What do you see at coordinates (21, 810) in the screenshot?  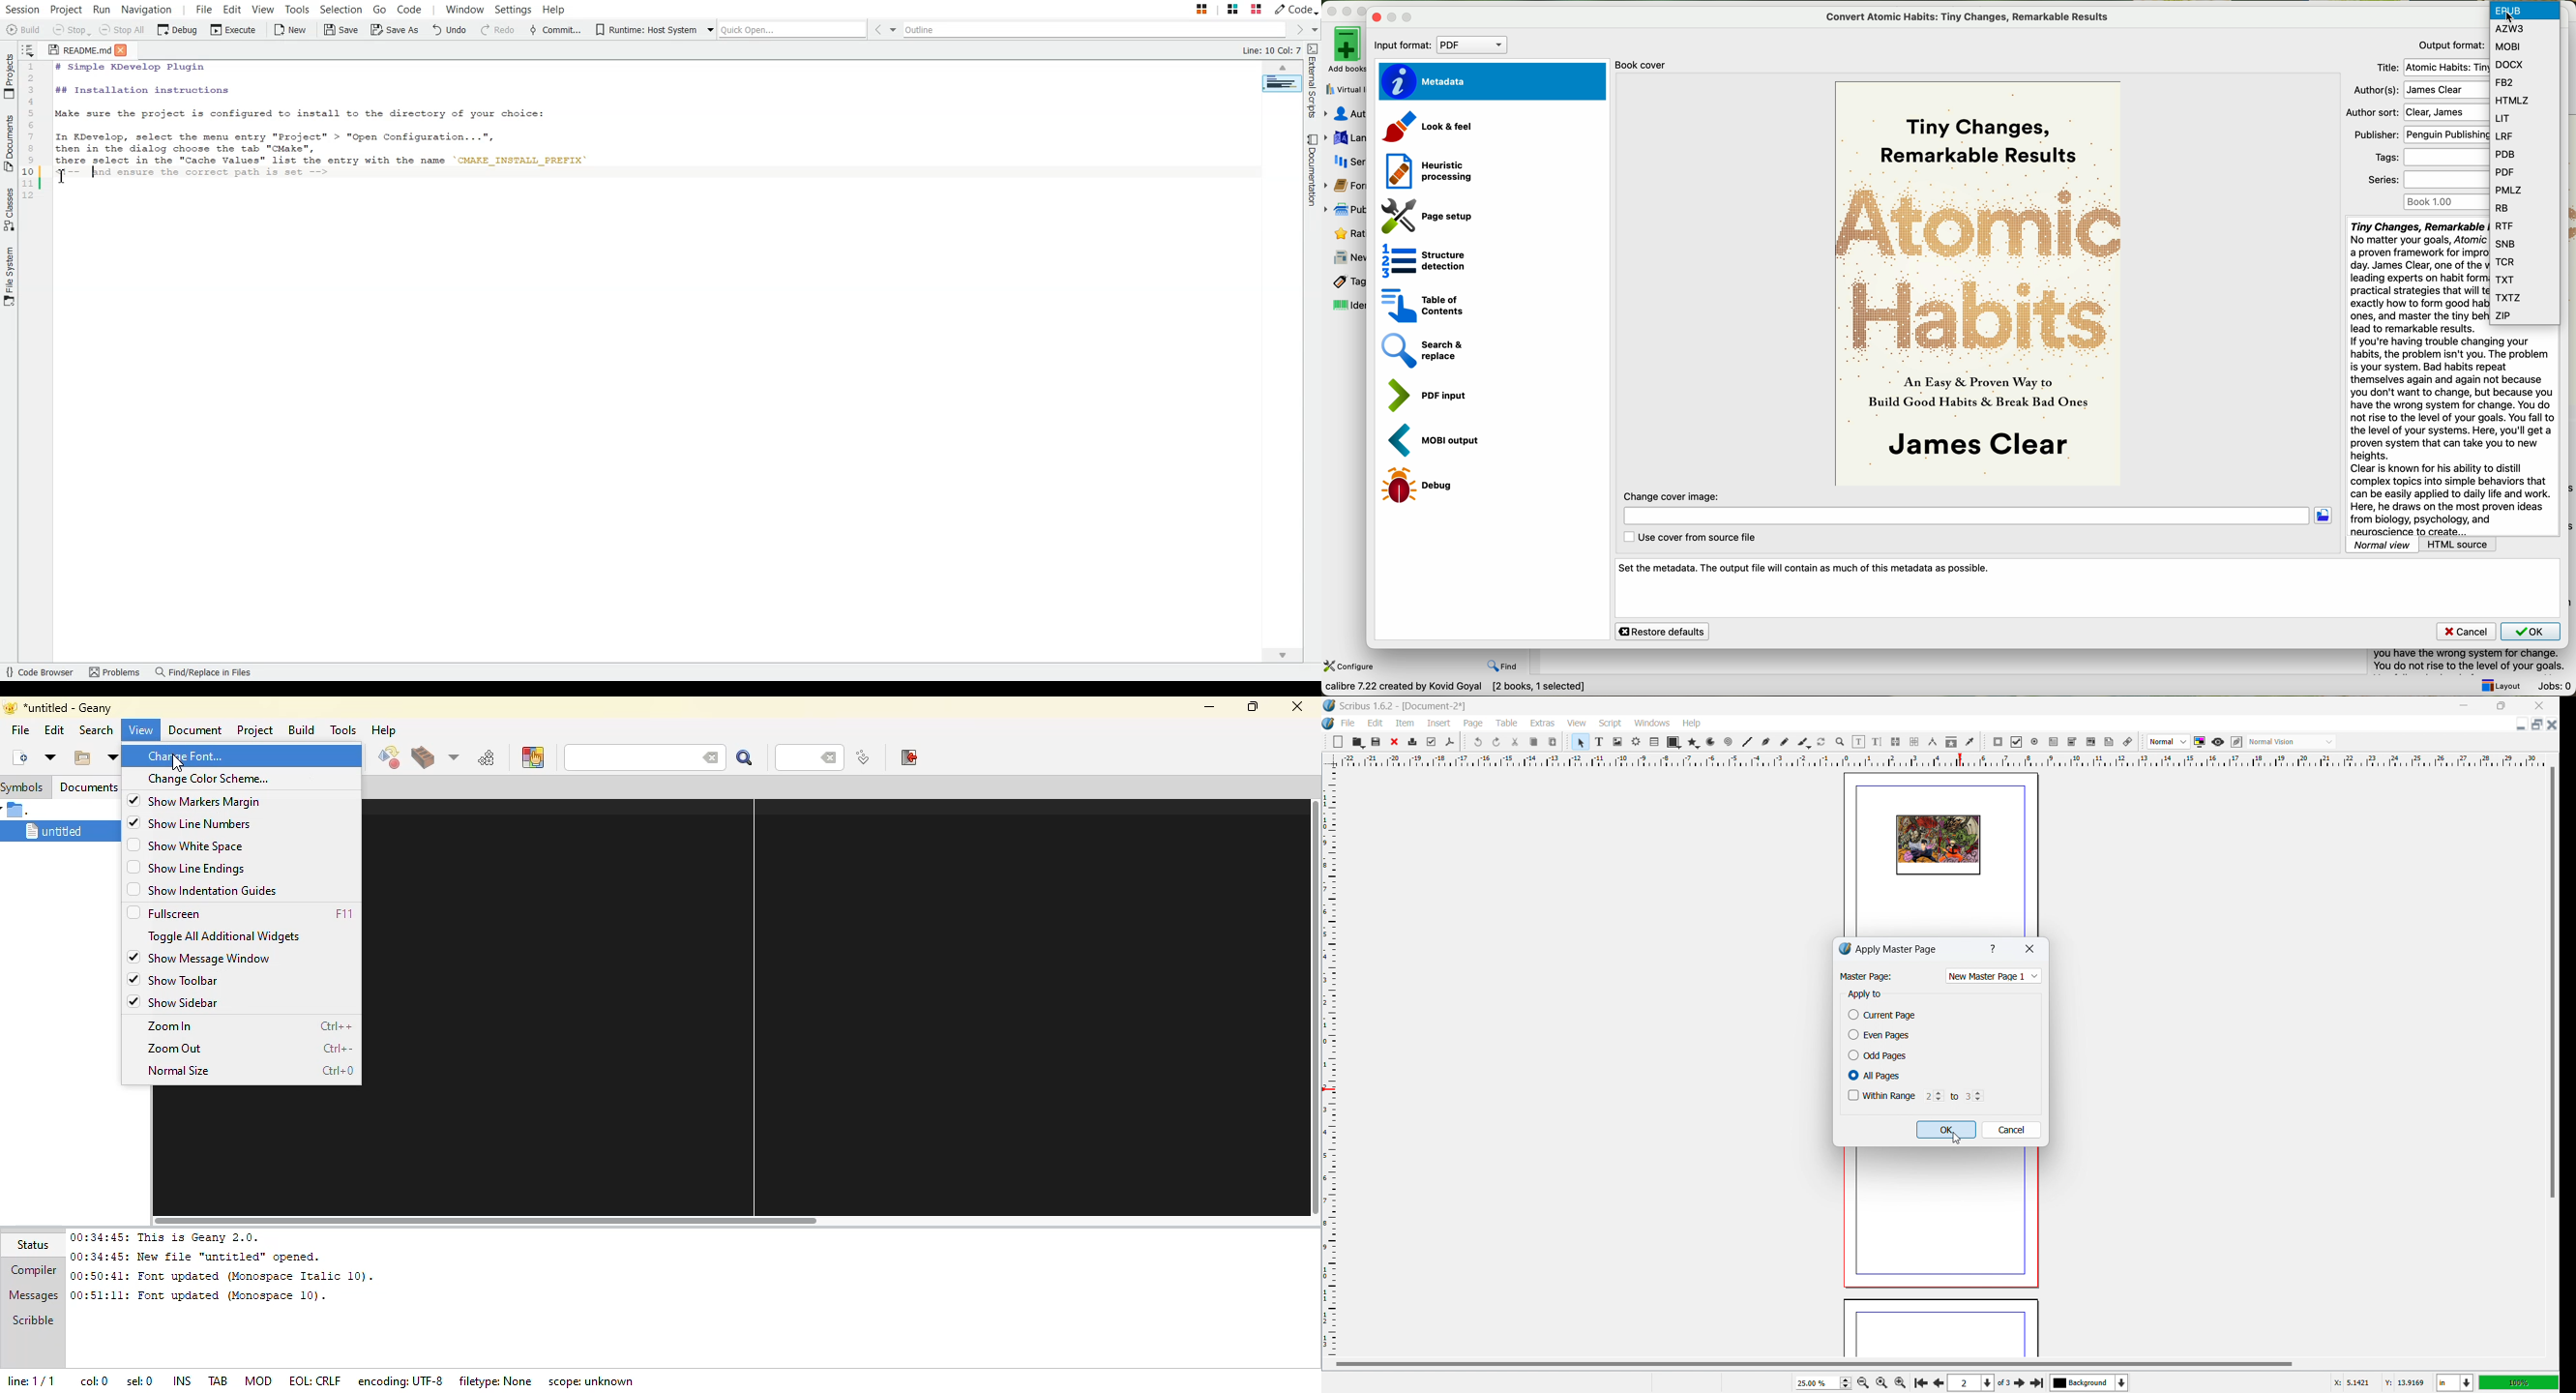 I see `.` at bounding box center [21, 810].